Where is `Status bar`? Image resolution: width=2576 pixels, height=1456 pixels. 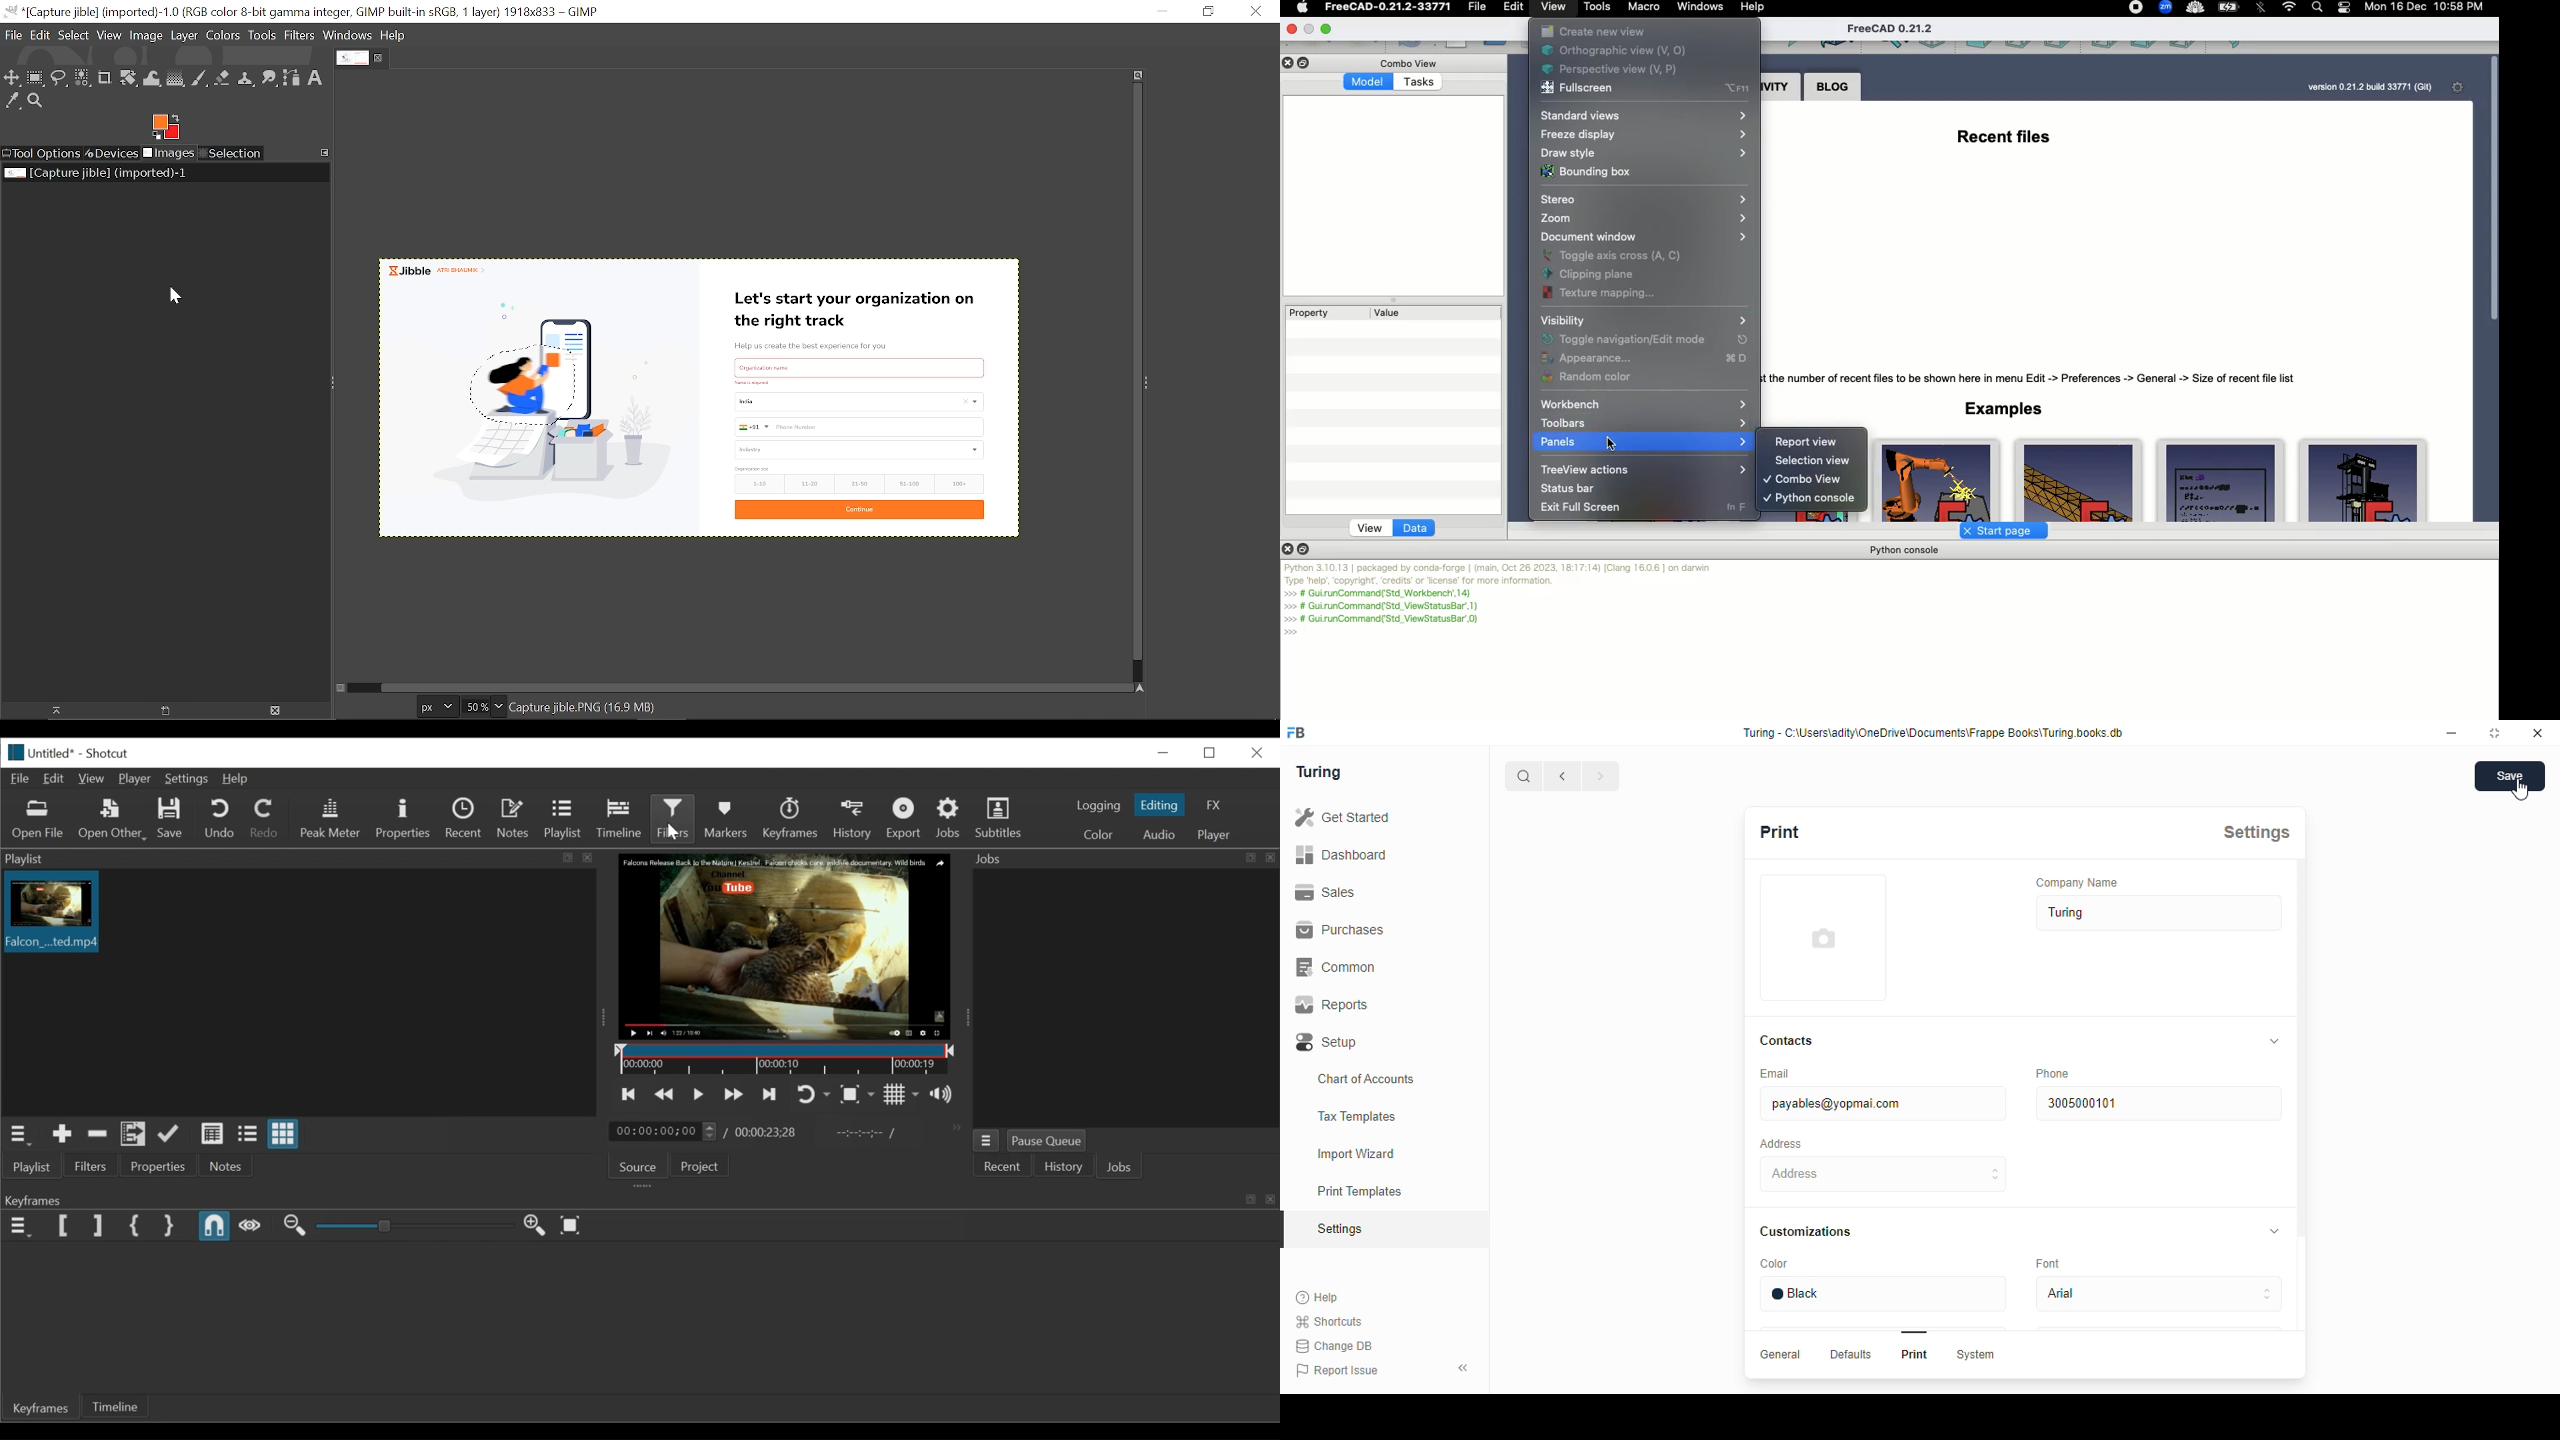 Status bar is located at coordinates (1568, 489).